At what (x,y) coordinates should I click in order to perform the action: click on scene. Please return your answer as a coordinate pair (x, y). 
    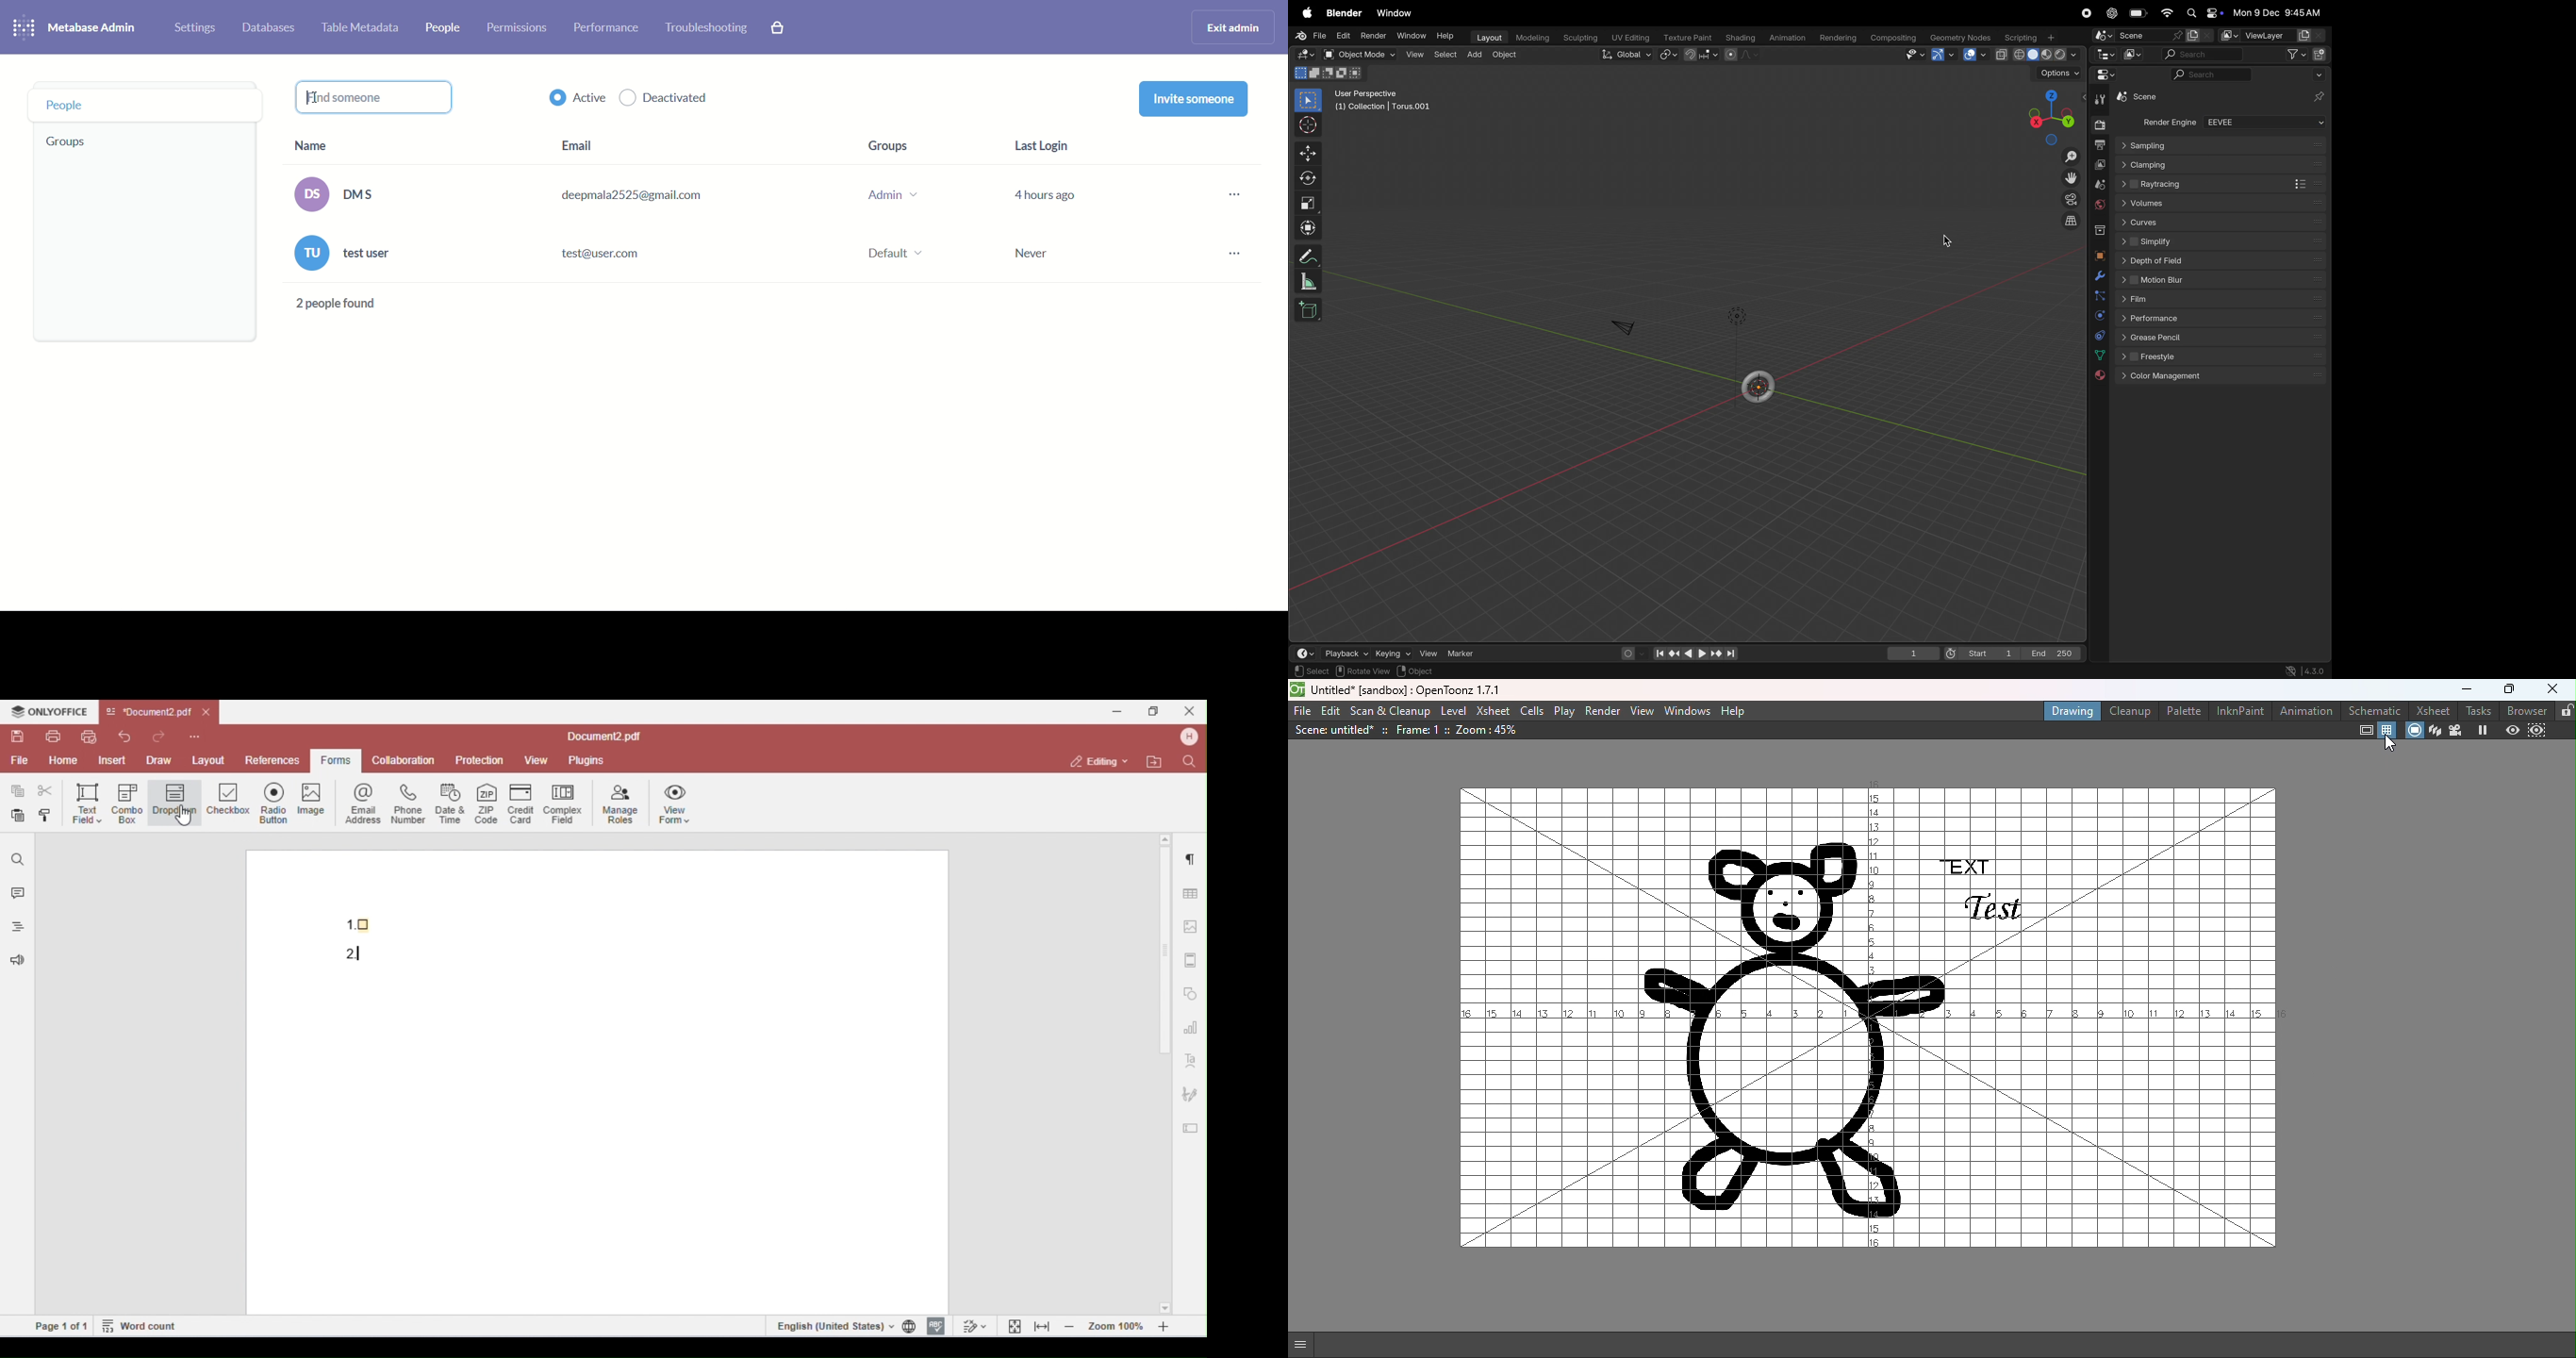
    Looking at the image, I should click on (2097, 183).